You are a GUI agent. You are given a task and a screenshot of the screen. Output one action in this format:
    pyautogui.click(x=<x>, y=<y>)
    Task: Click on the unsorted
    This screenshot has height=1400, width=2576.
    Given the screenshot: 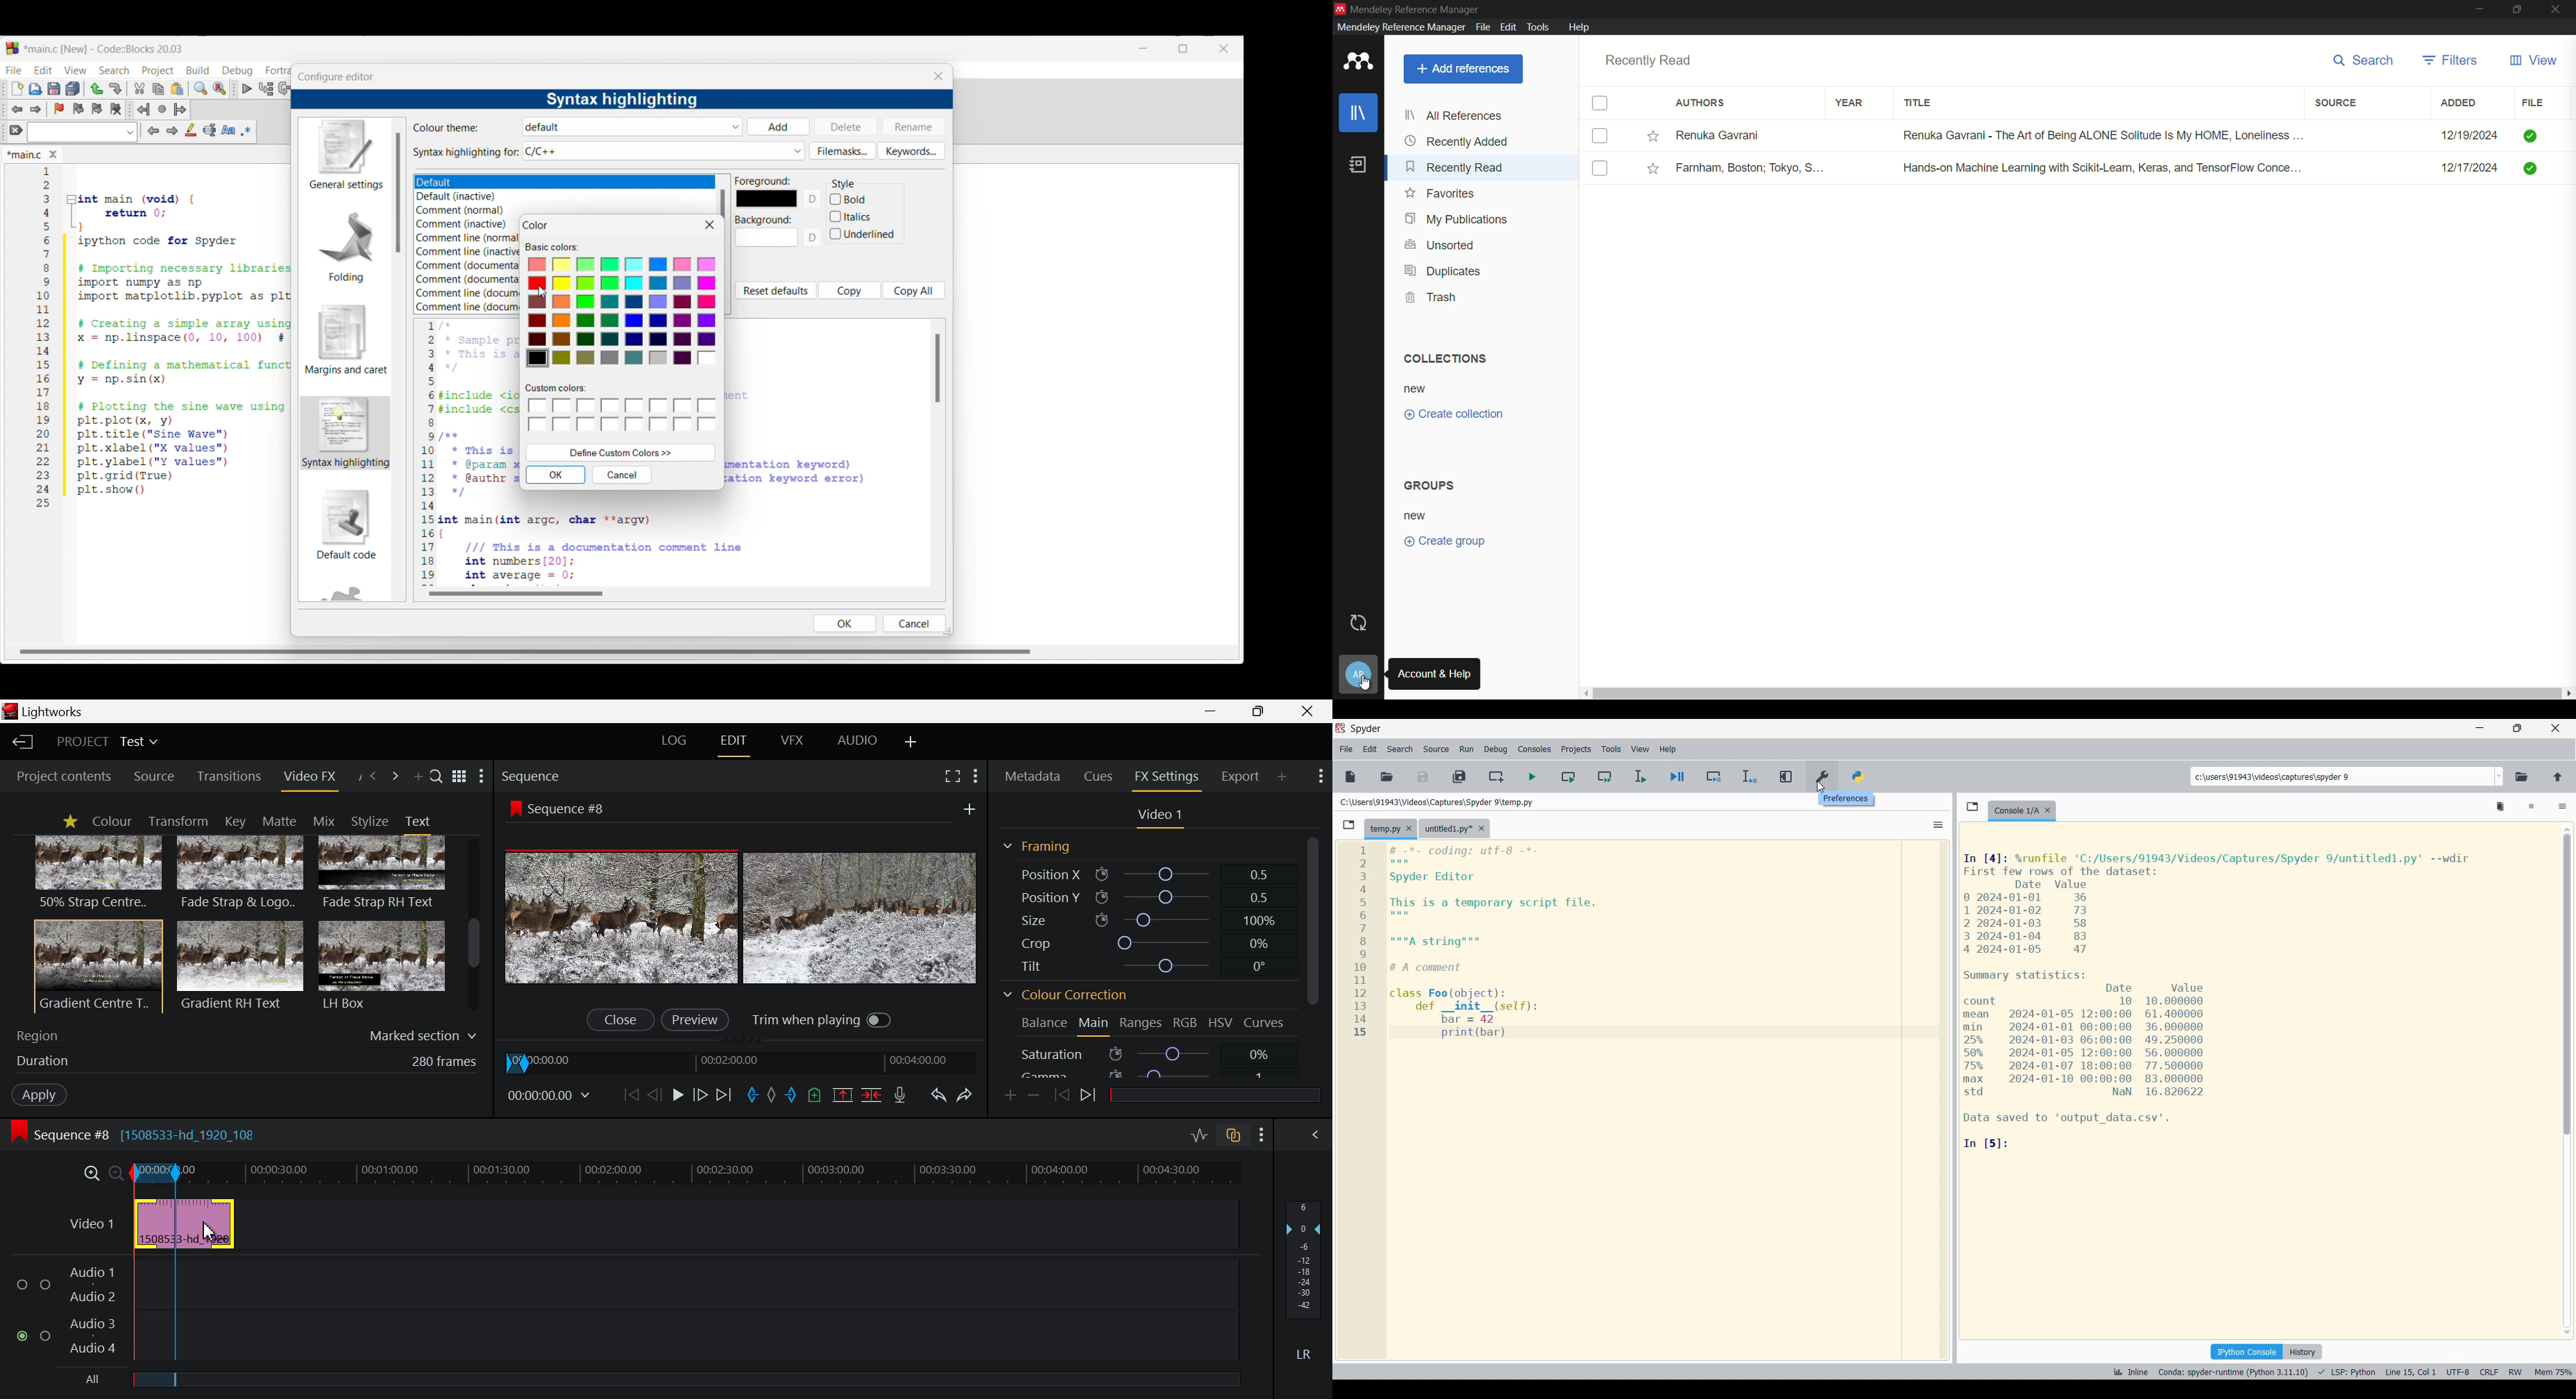 What is the action you would take?
    pyautogui.click(x=1437, y=245)
    